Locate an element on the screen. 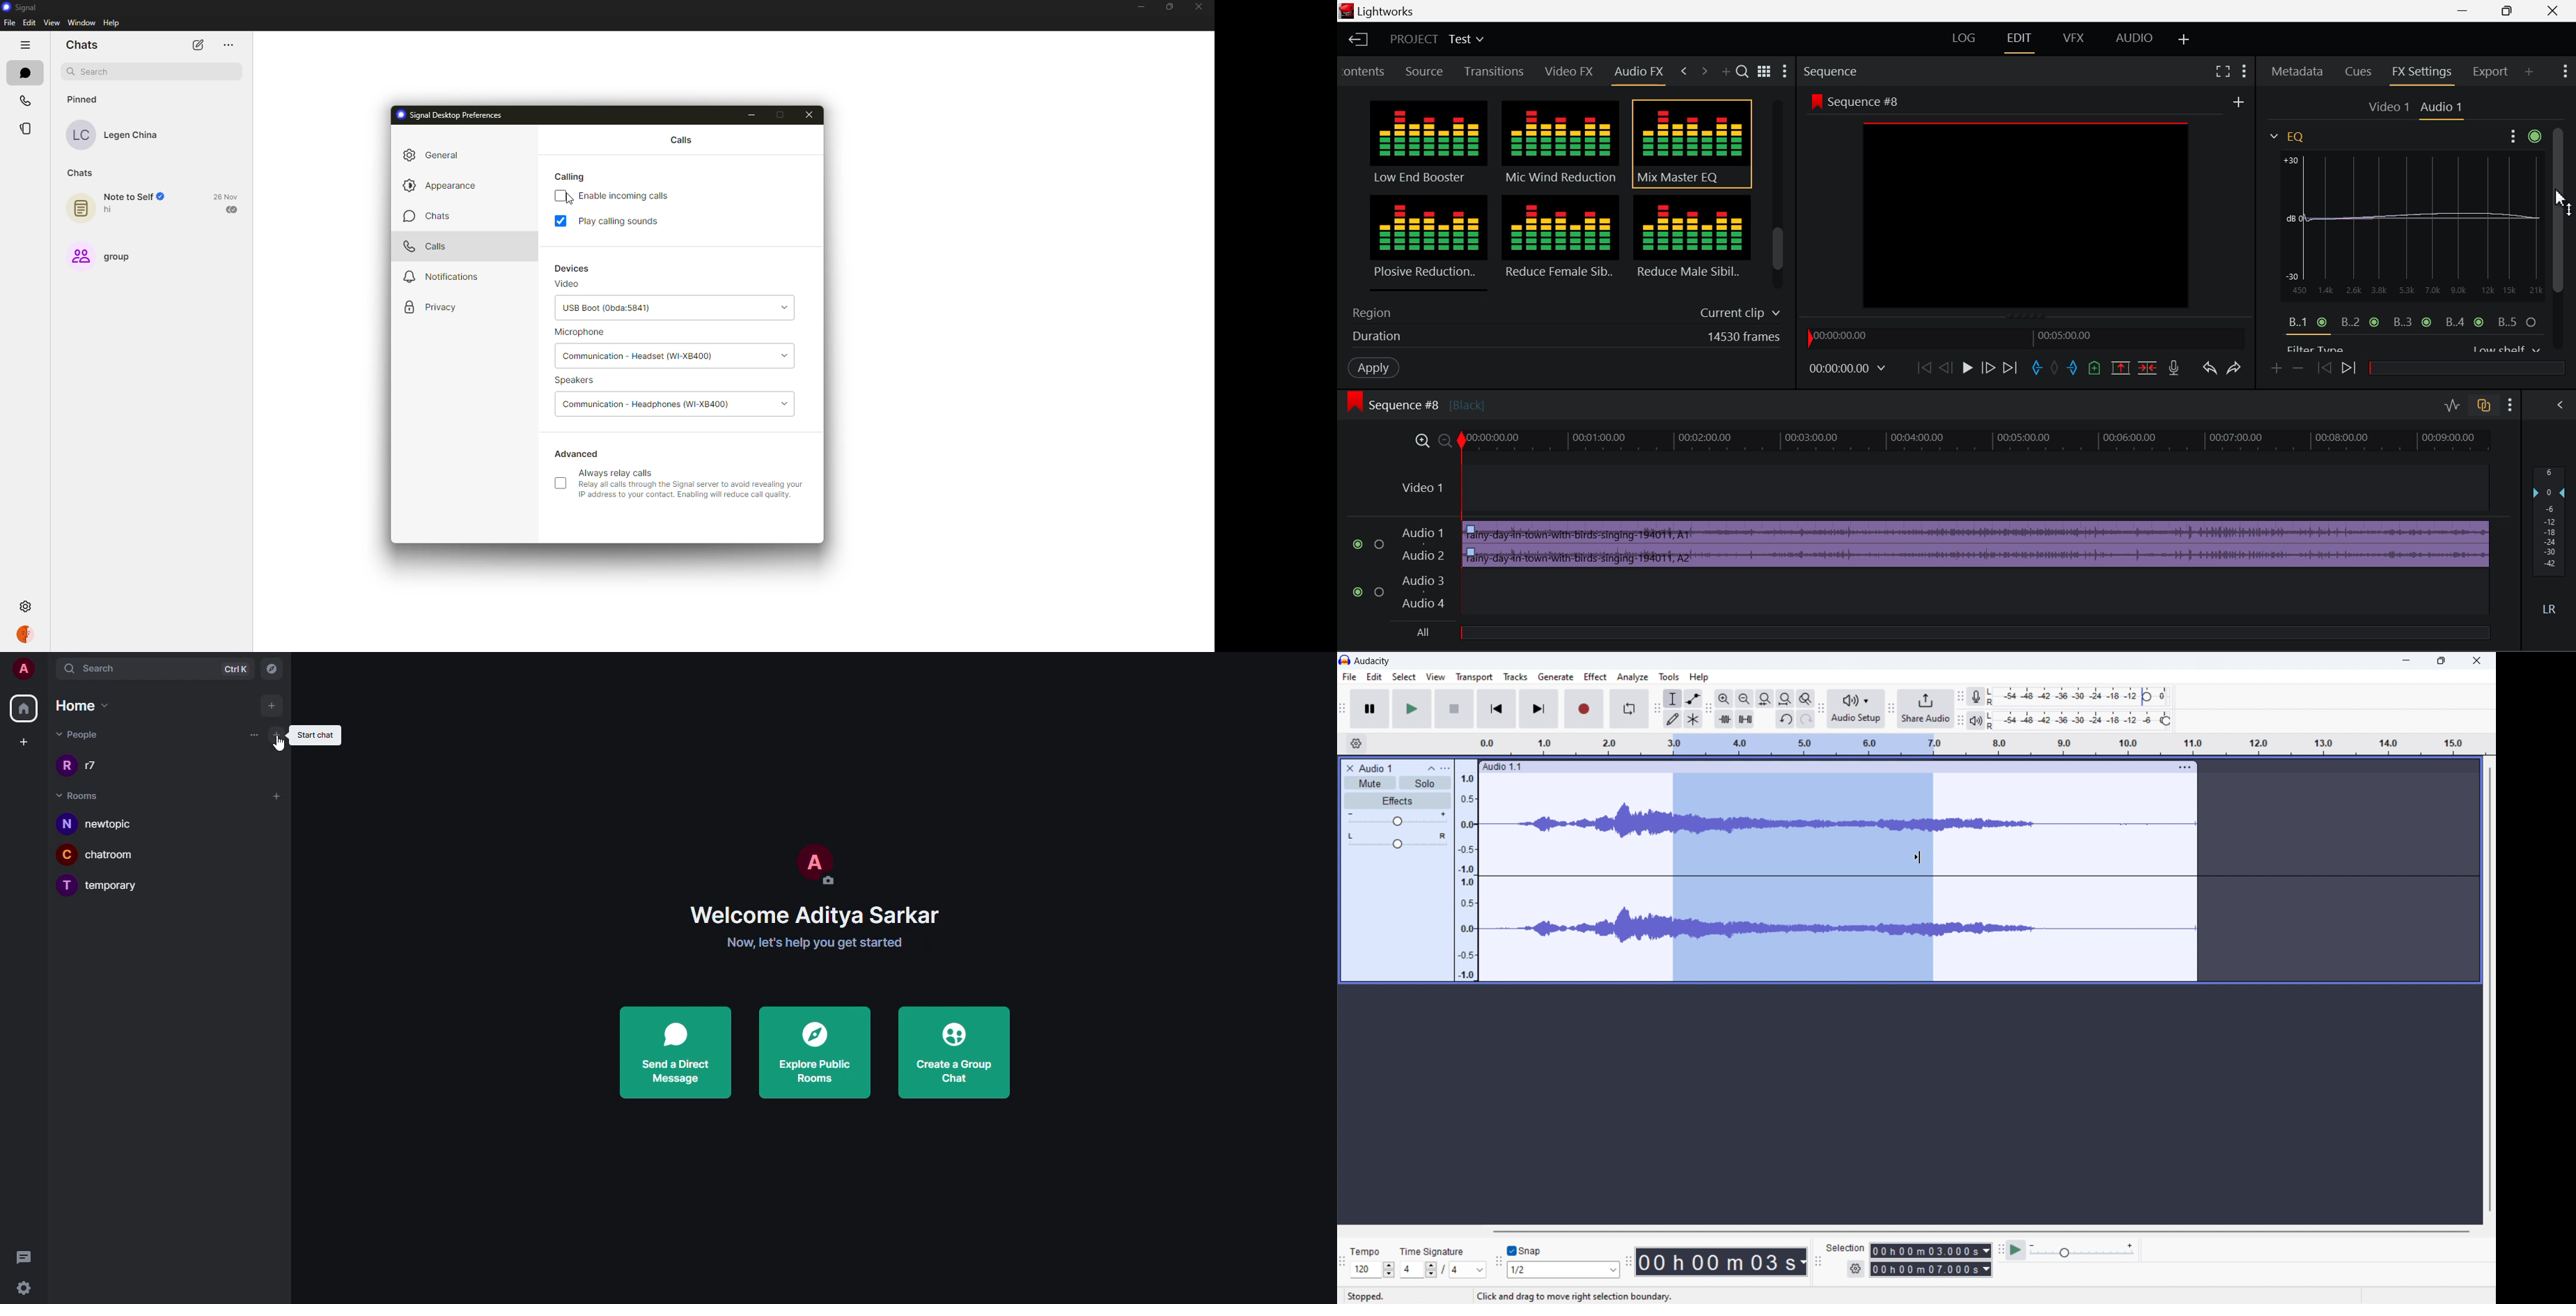  n is located at coordinates (68, 825).